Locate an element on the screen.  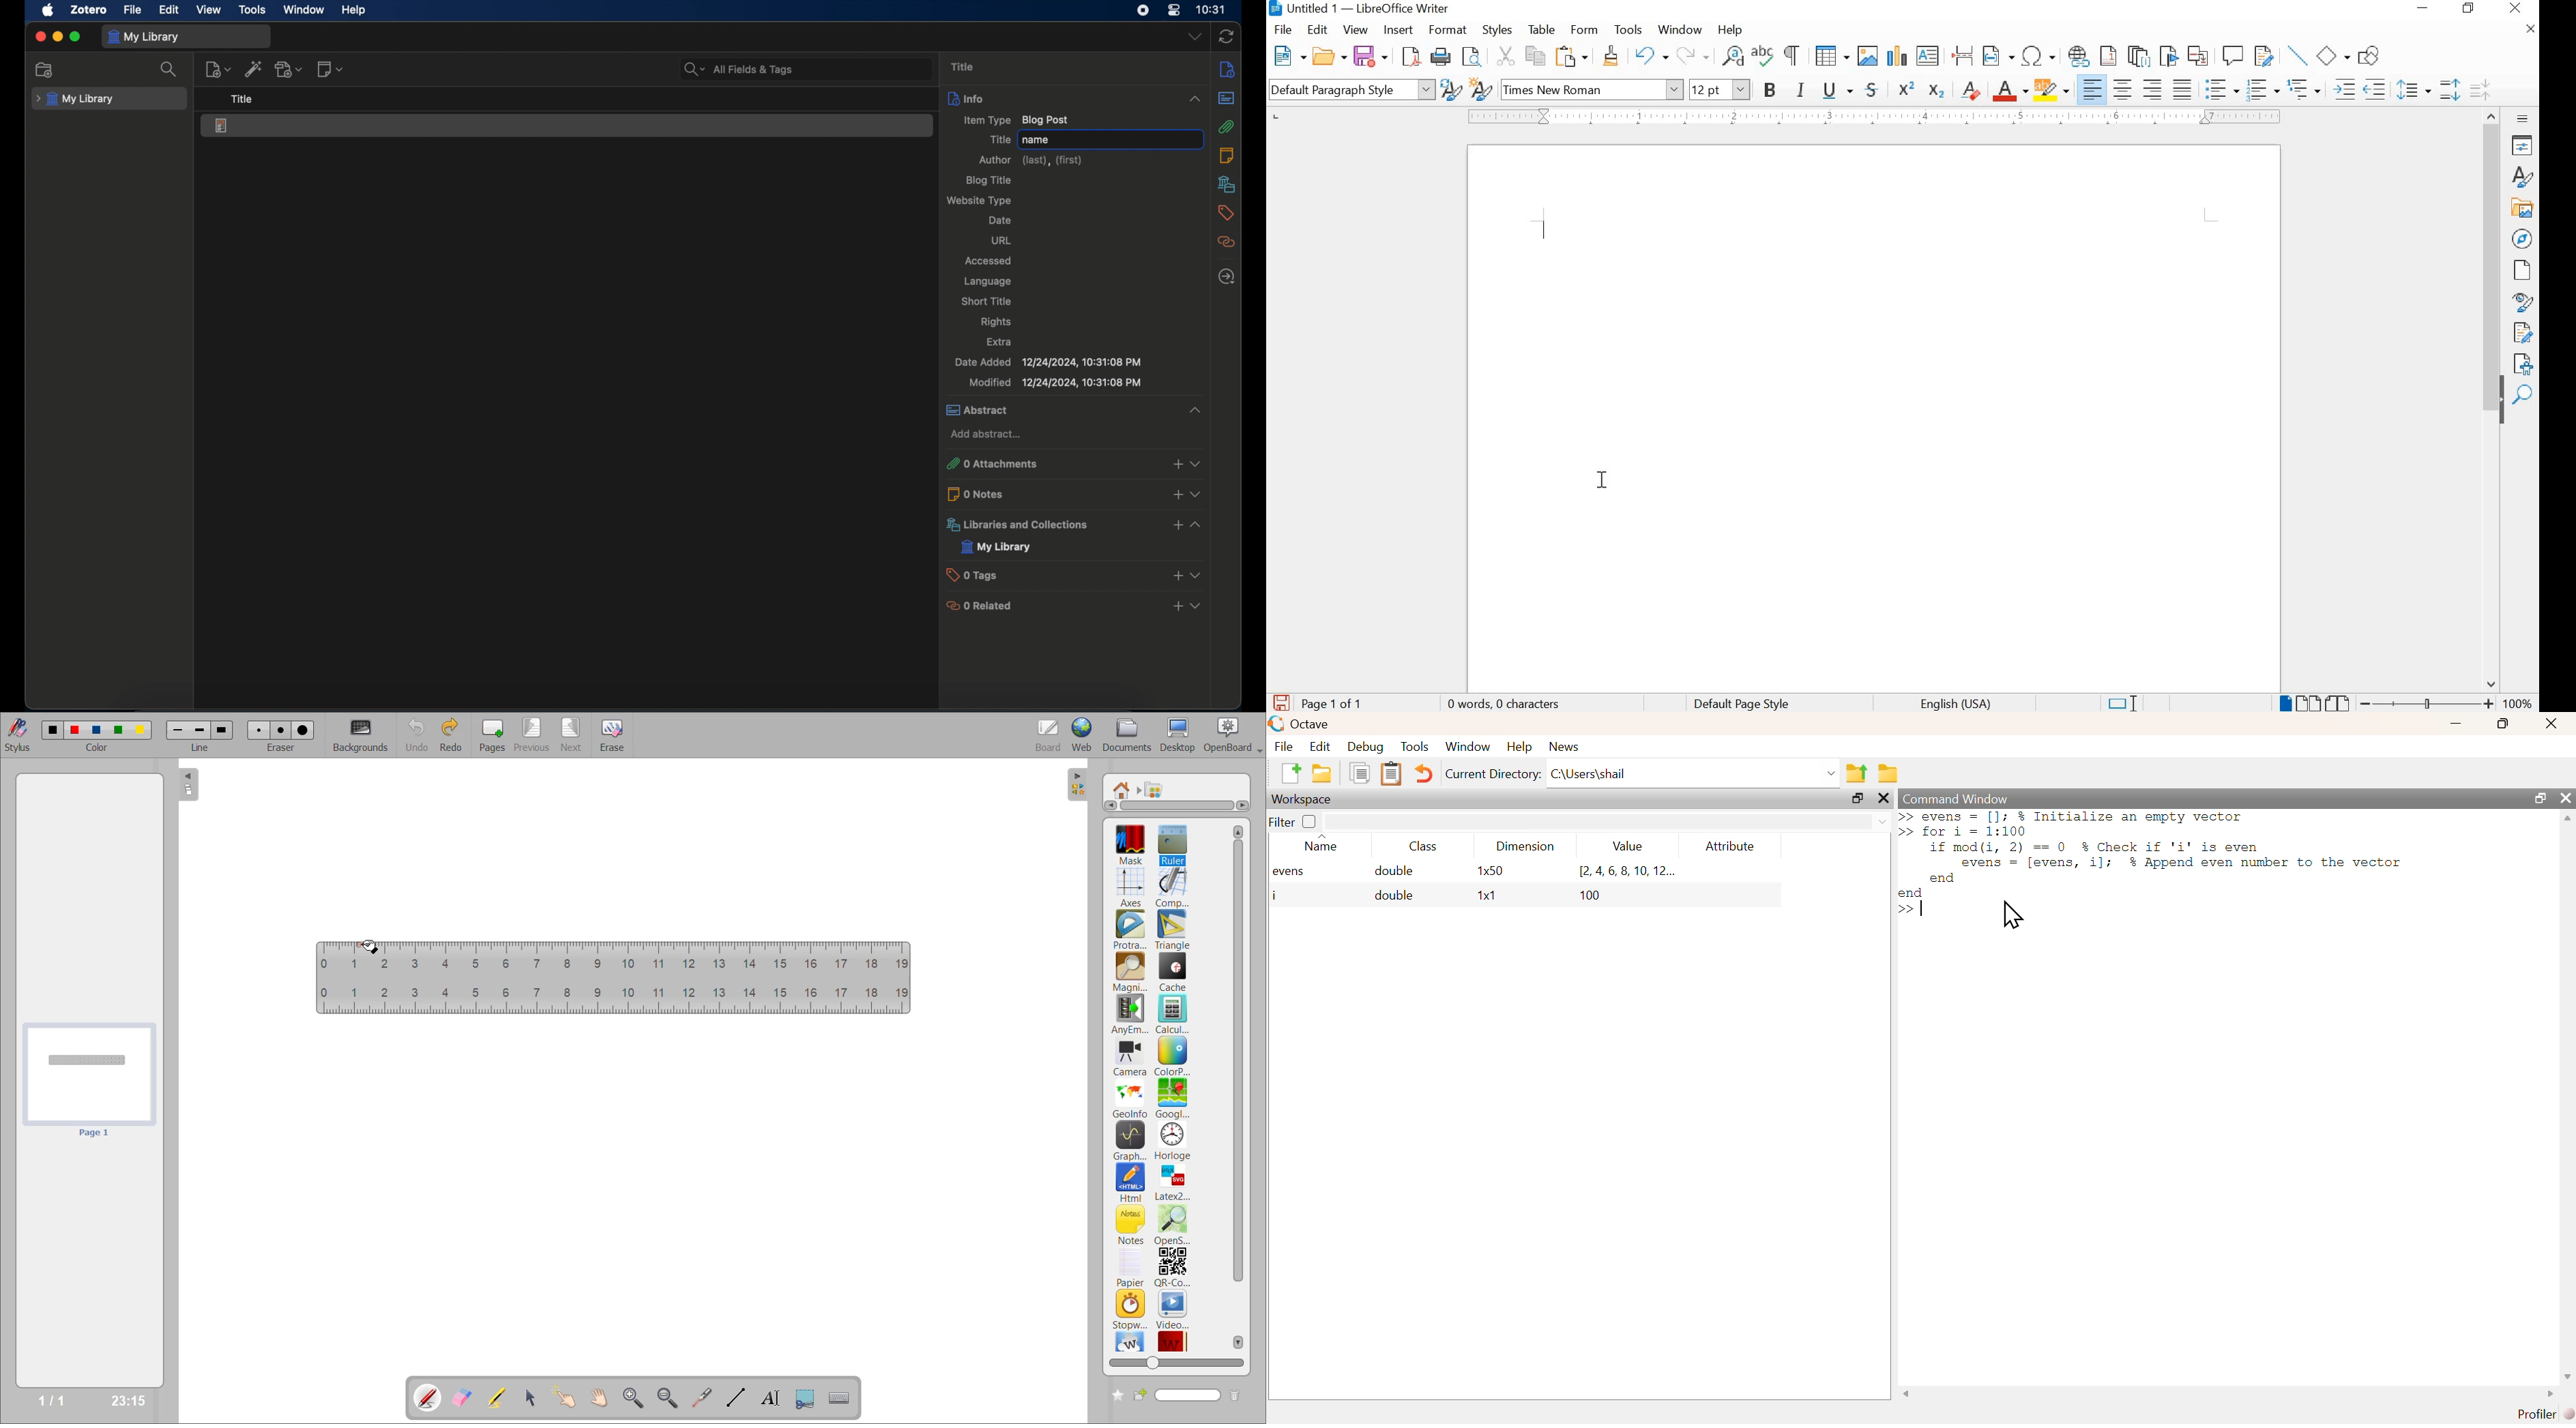
add attachments is located at coordinates (290, 69).